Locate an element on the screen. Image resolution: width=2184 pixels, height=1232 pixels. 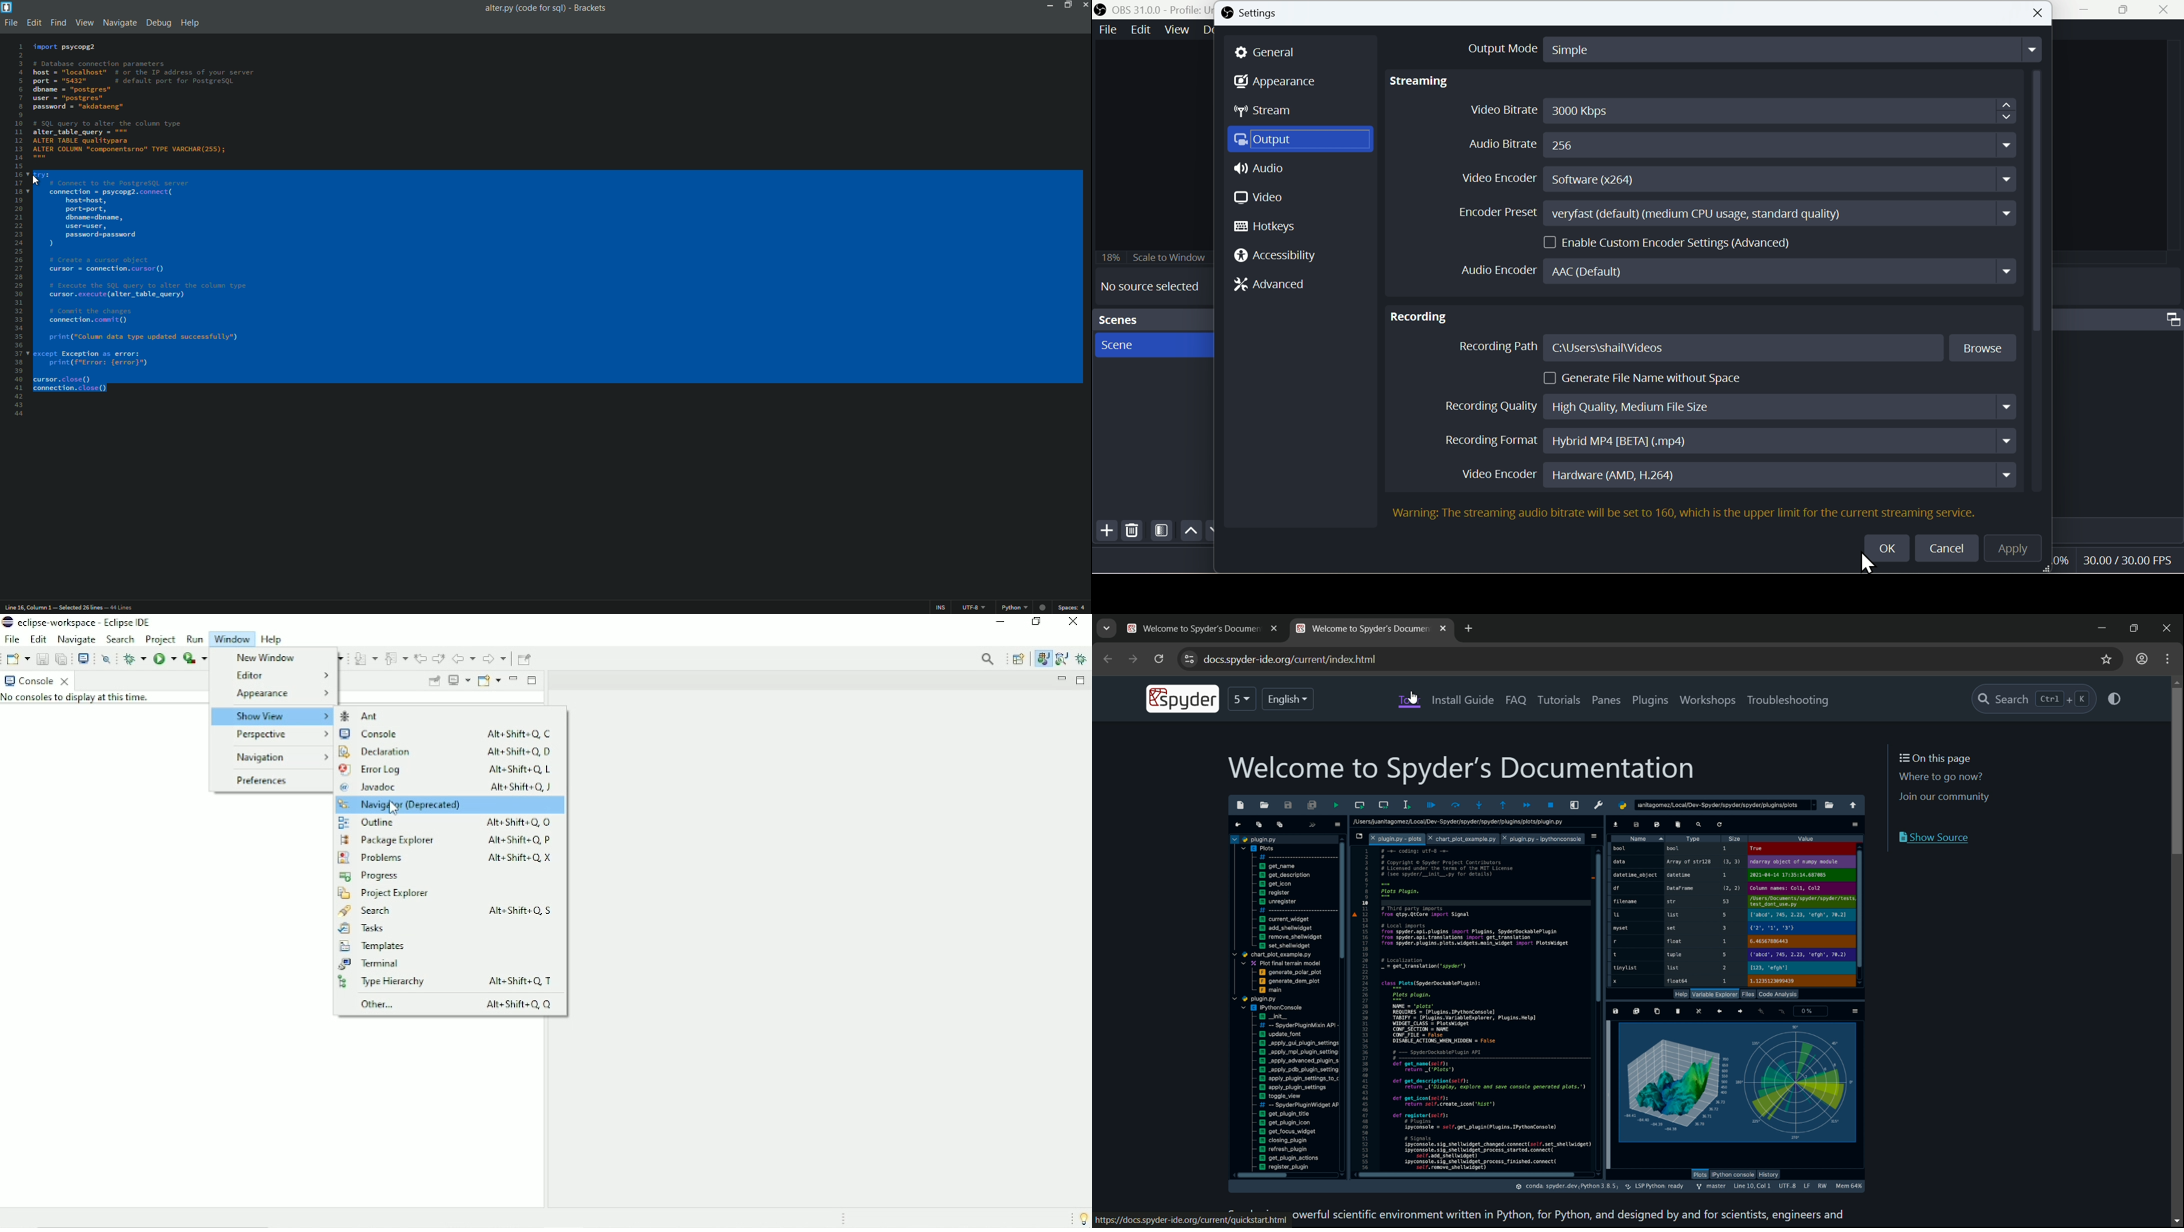
Javadoc is located at coordinates (447, 788).